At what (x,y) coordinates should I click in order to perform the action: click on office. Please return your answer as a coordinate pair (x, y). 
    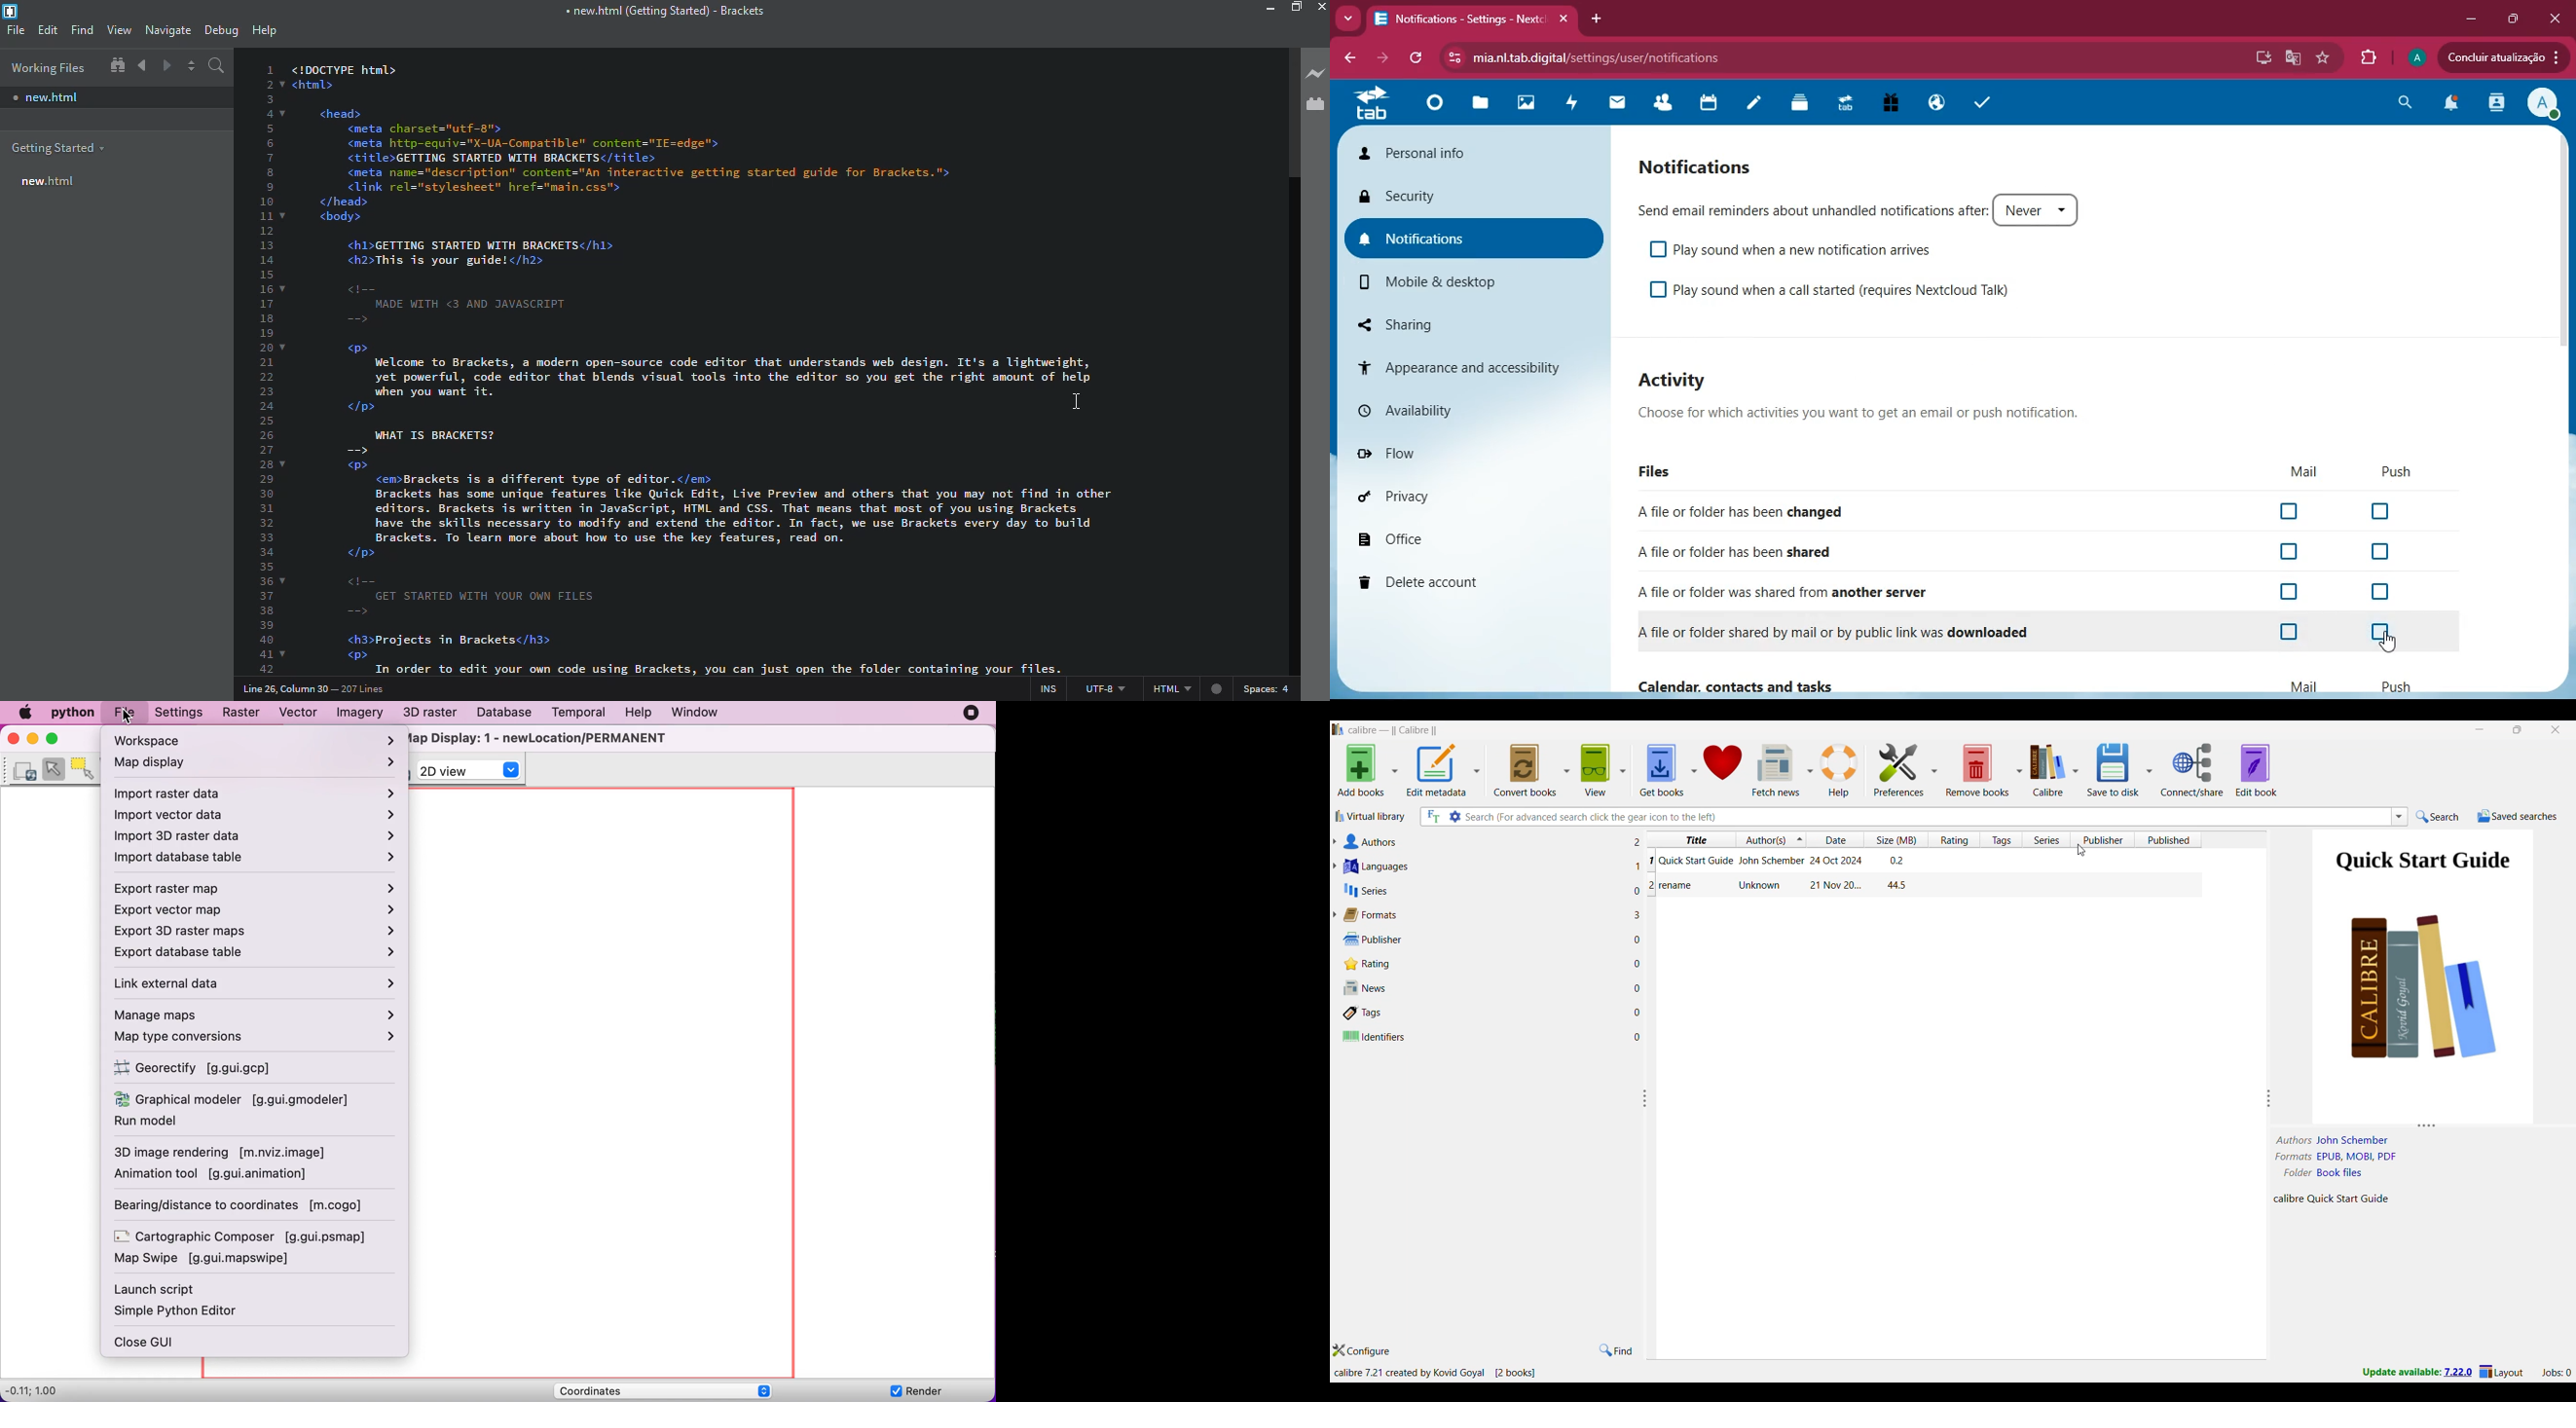
    Looking at the image, I should click on (1457, 540).